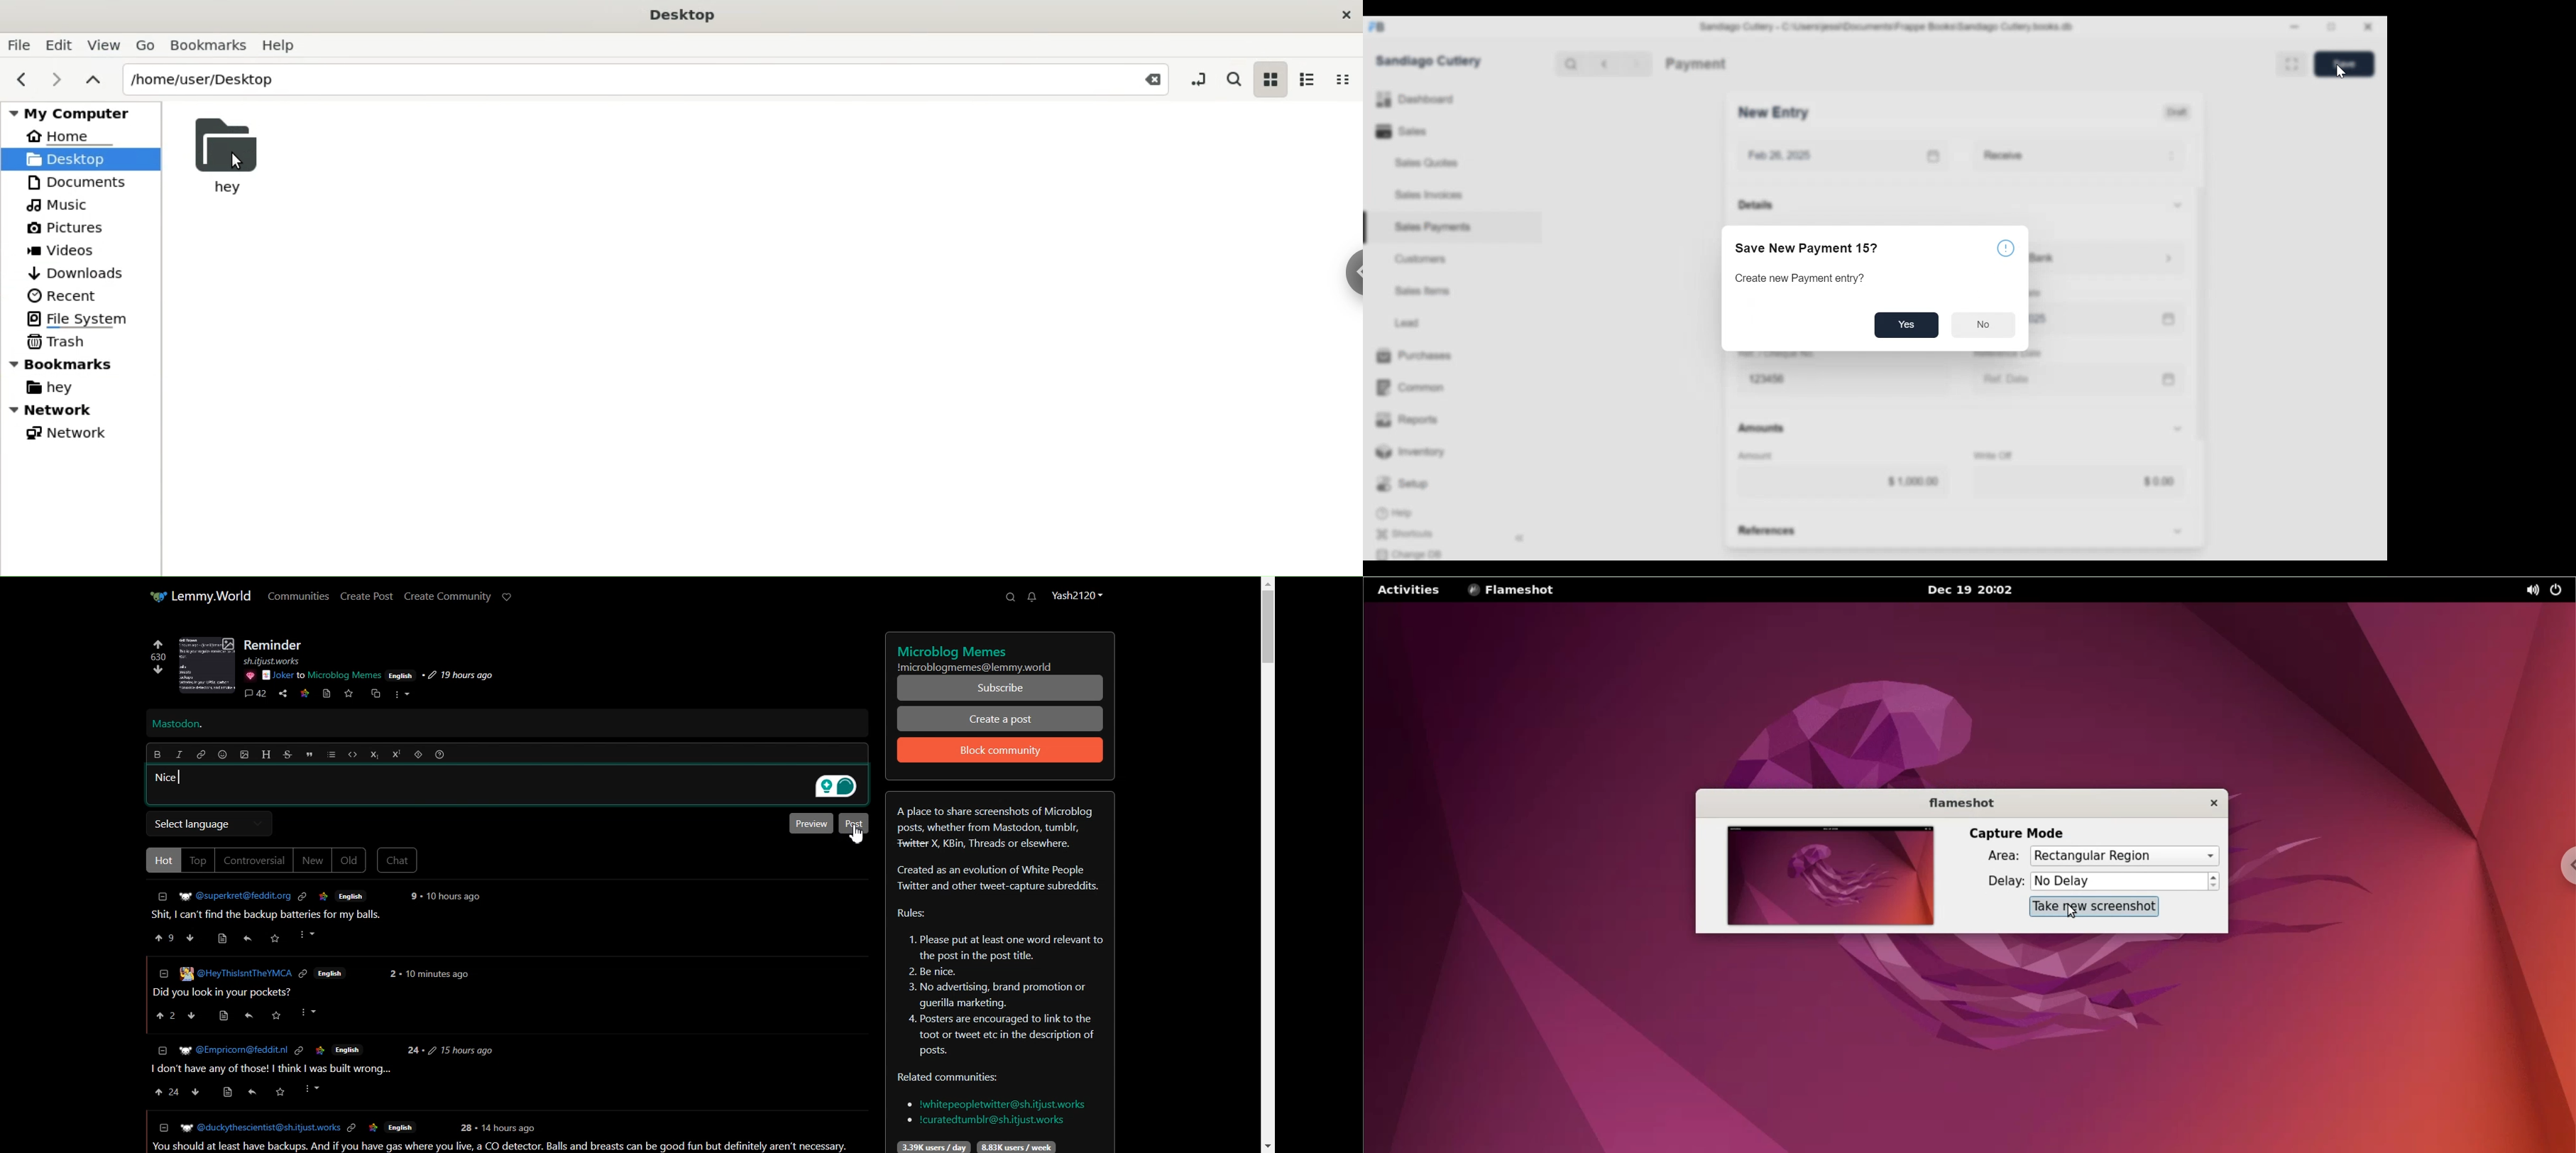  Describe the element at coordinates (221, 1016) in the screenshot. I see `` at that location.